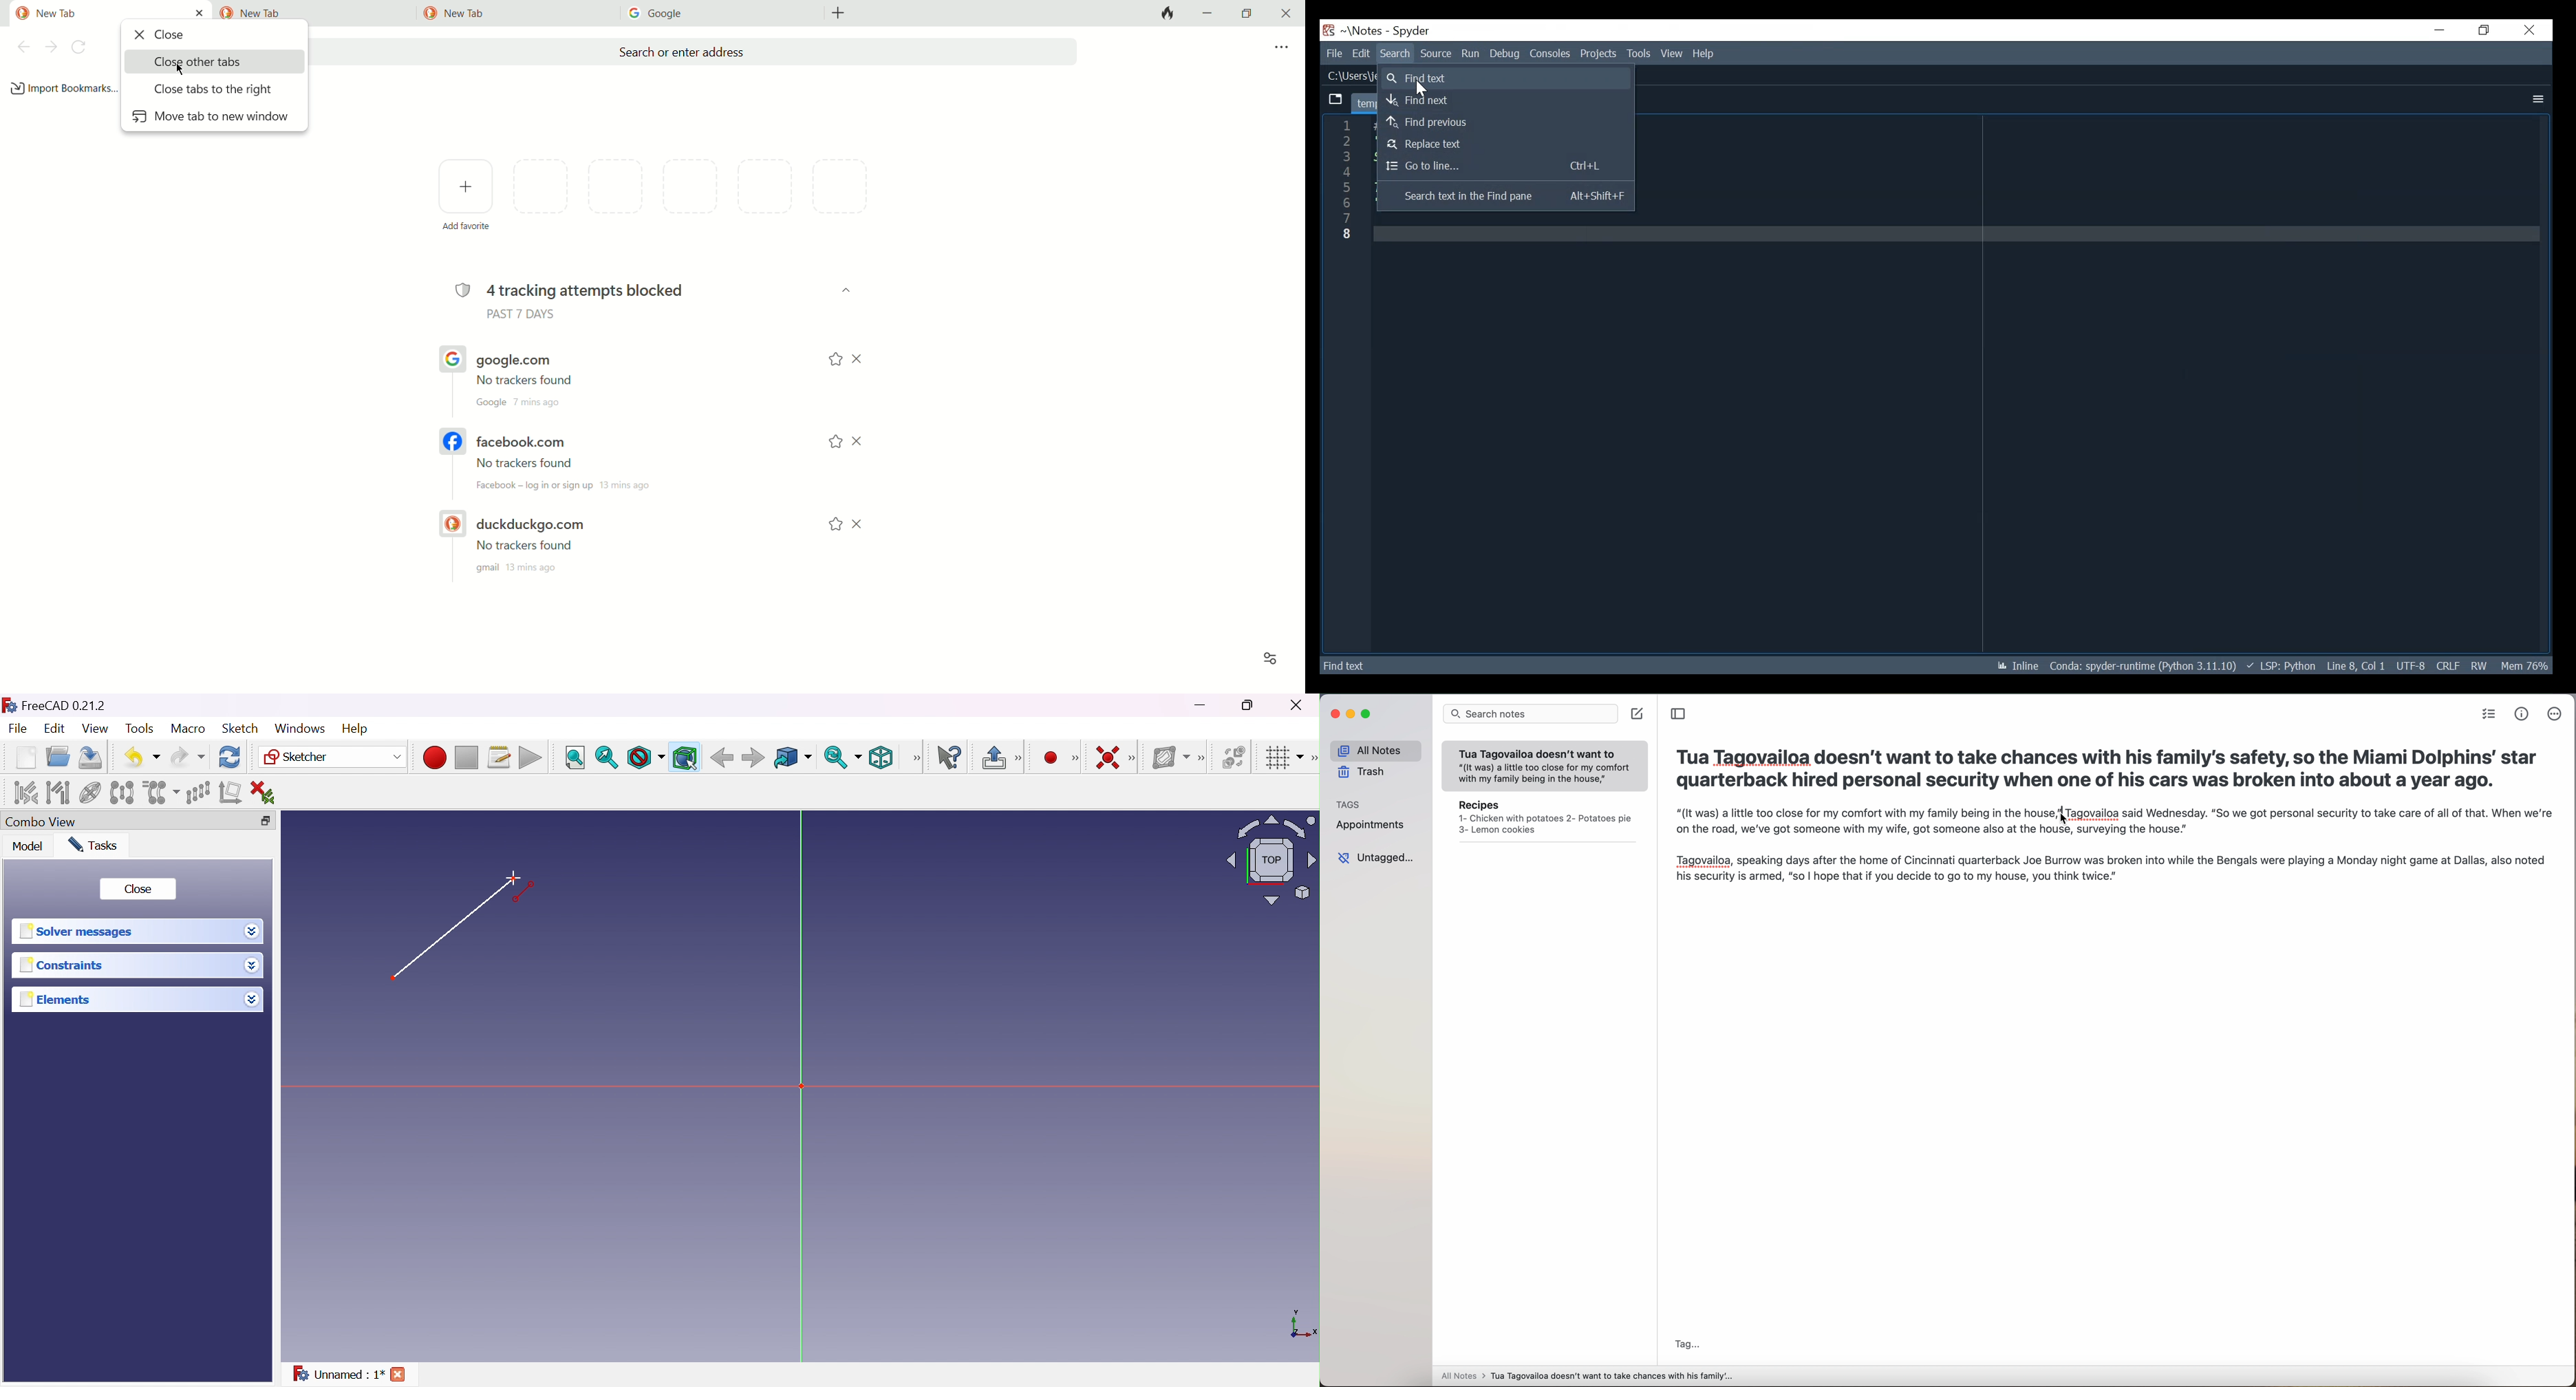  What do you see at coordinates (2449, 664) in the screenshot?
I see `File EQL Status` at bounding box center [2449, 664].